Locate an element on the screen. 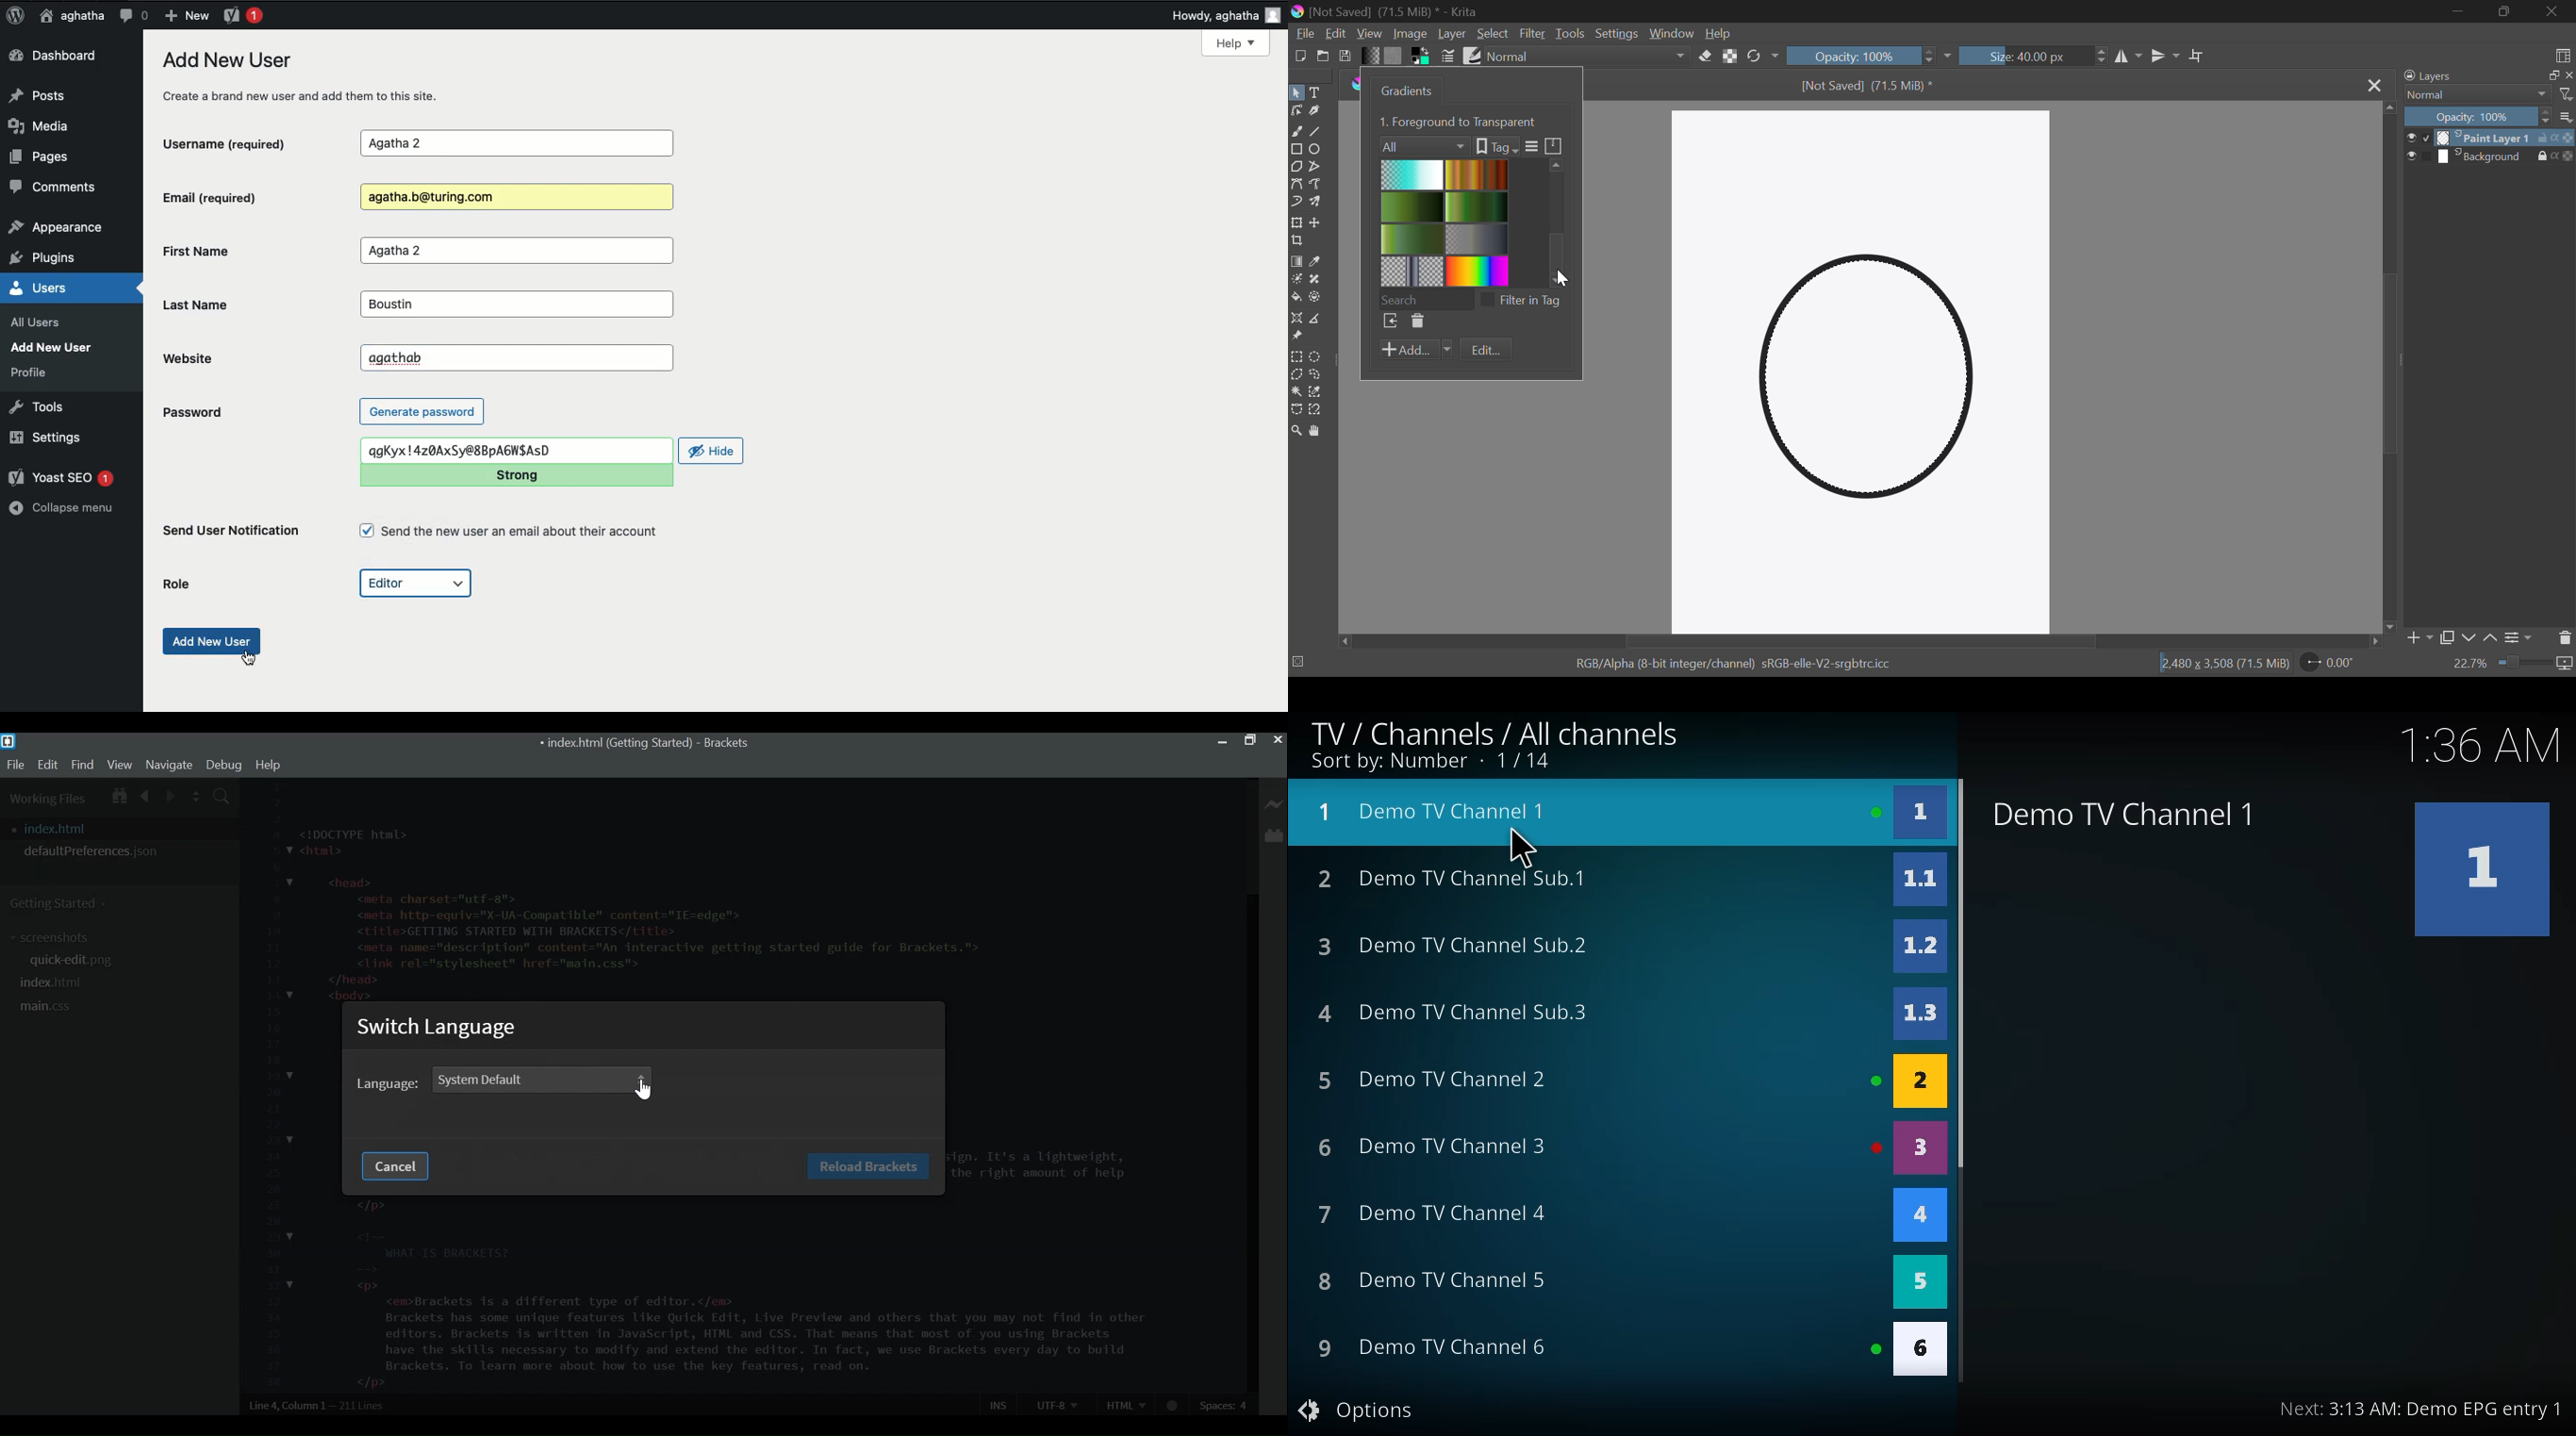  Show in File Tree is located at coordinates (118, 794).